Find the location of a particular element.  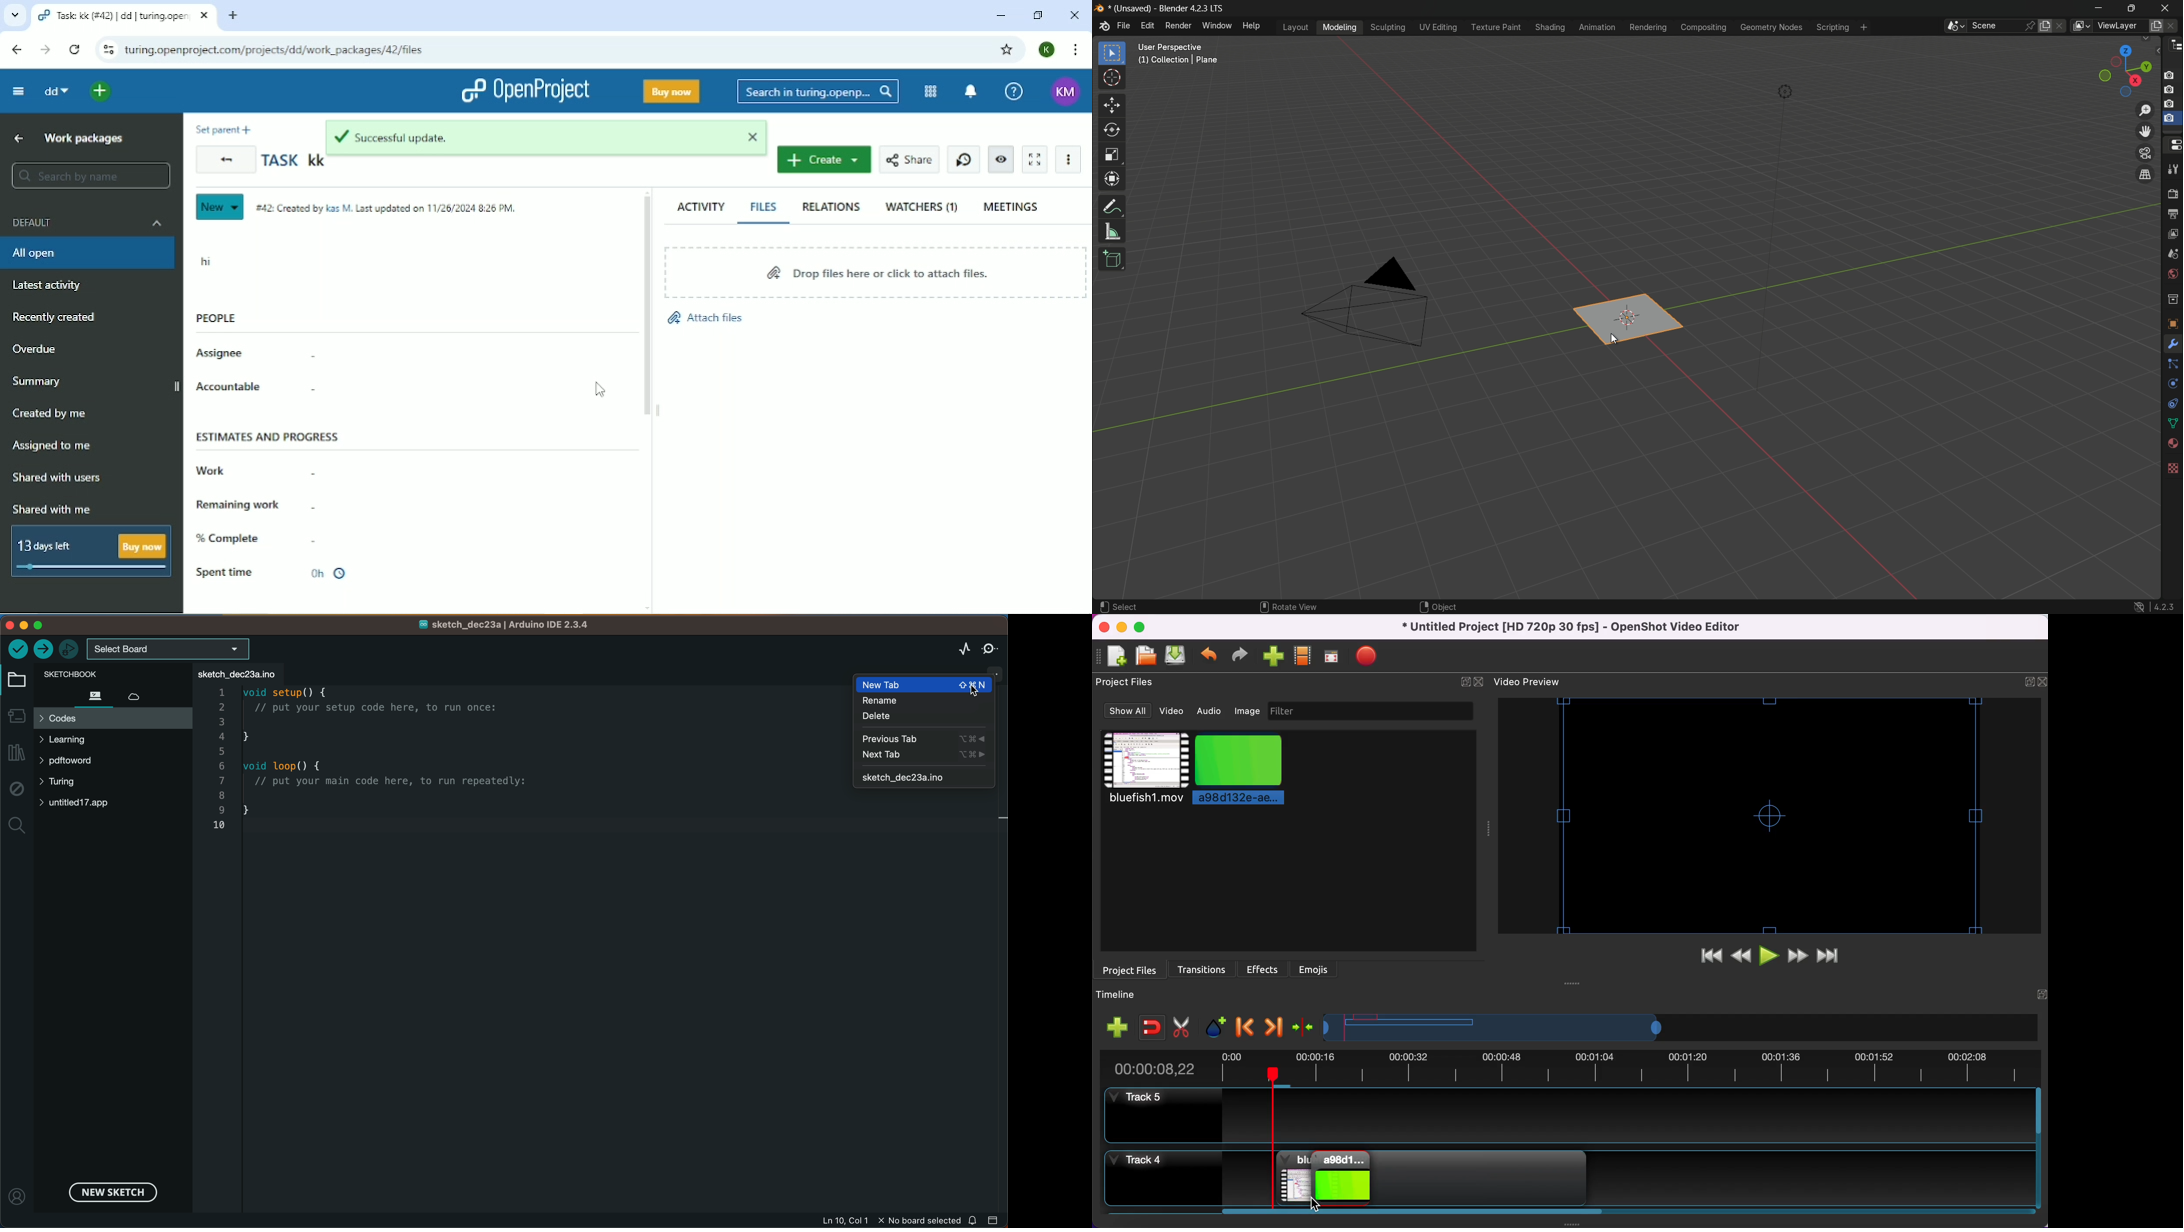

cursor is located at coordinates (1112, 78).